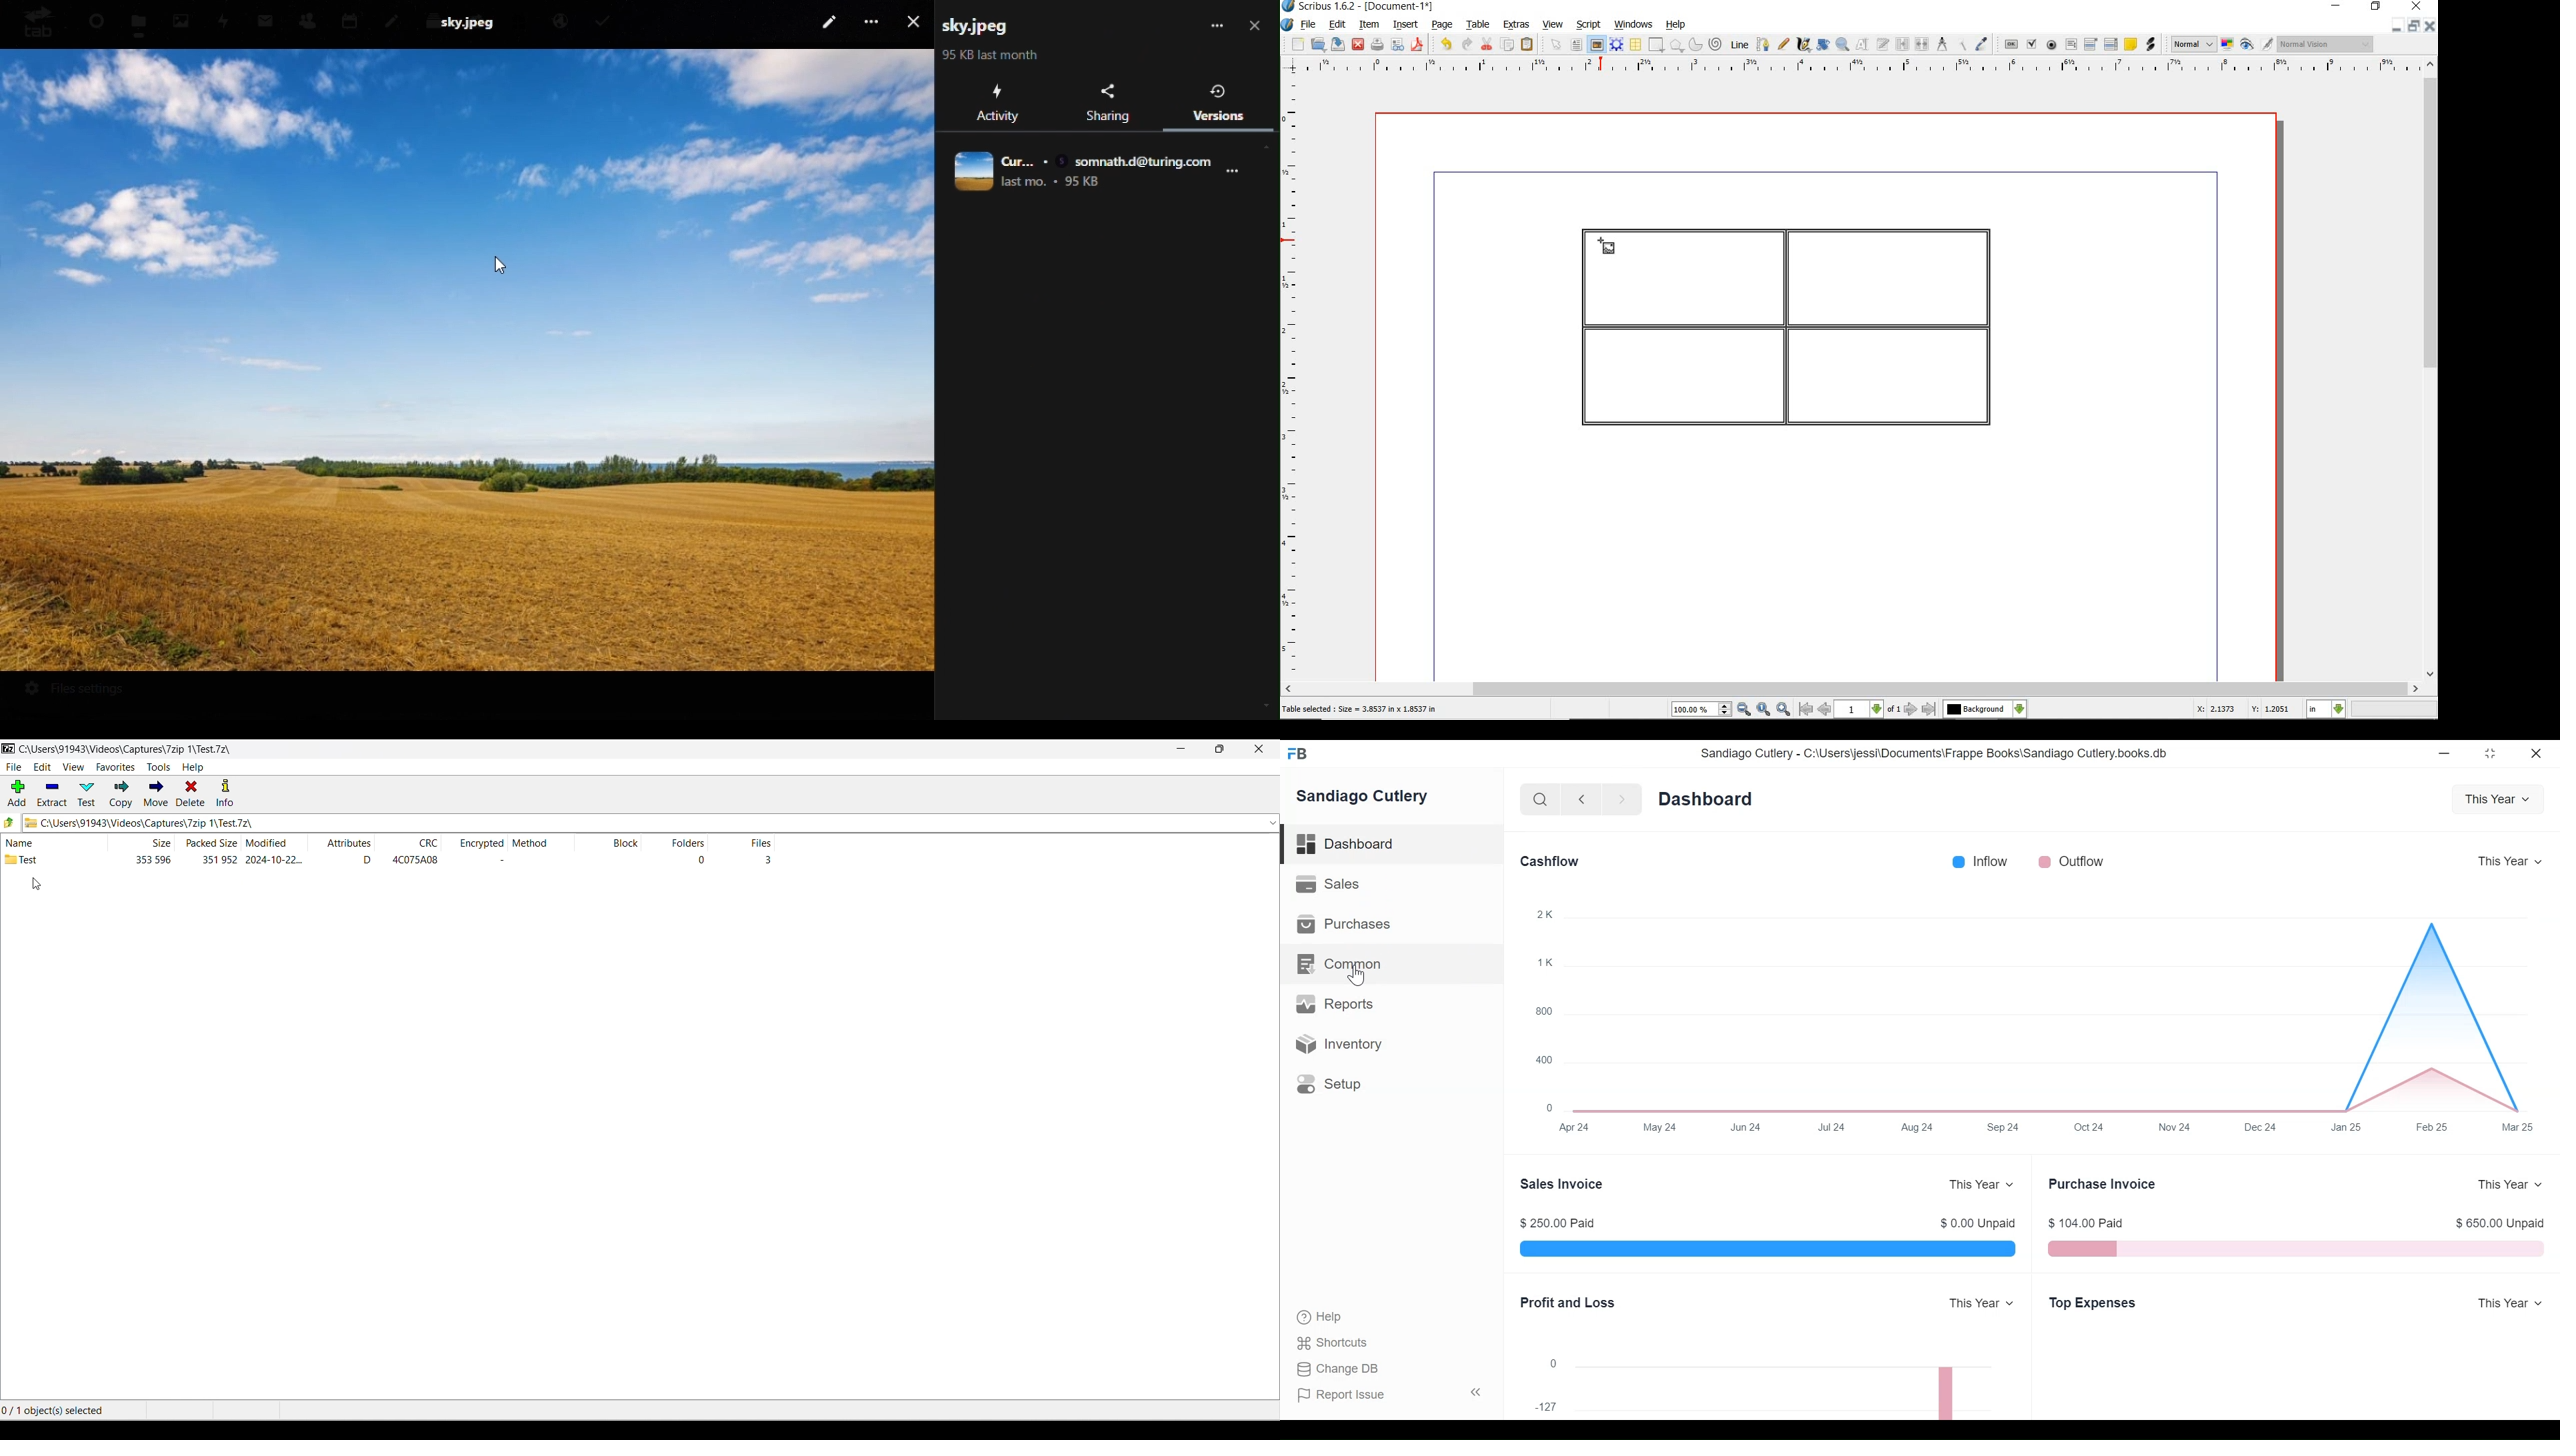 Image resolution: width=2576 pixels, height=1456 pixels. Describe the element at coordinates (1347, 1396) in the screenshot. I see `Report Issue` at that location.